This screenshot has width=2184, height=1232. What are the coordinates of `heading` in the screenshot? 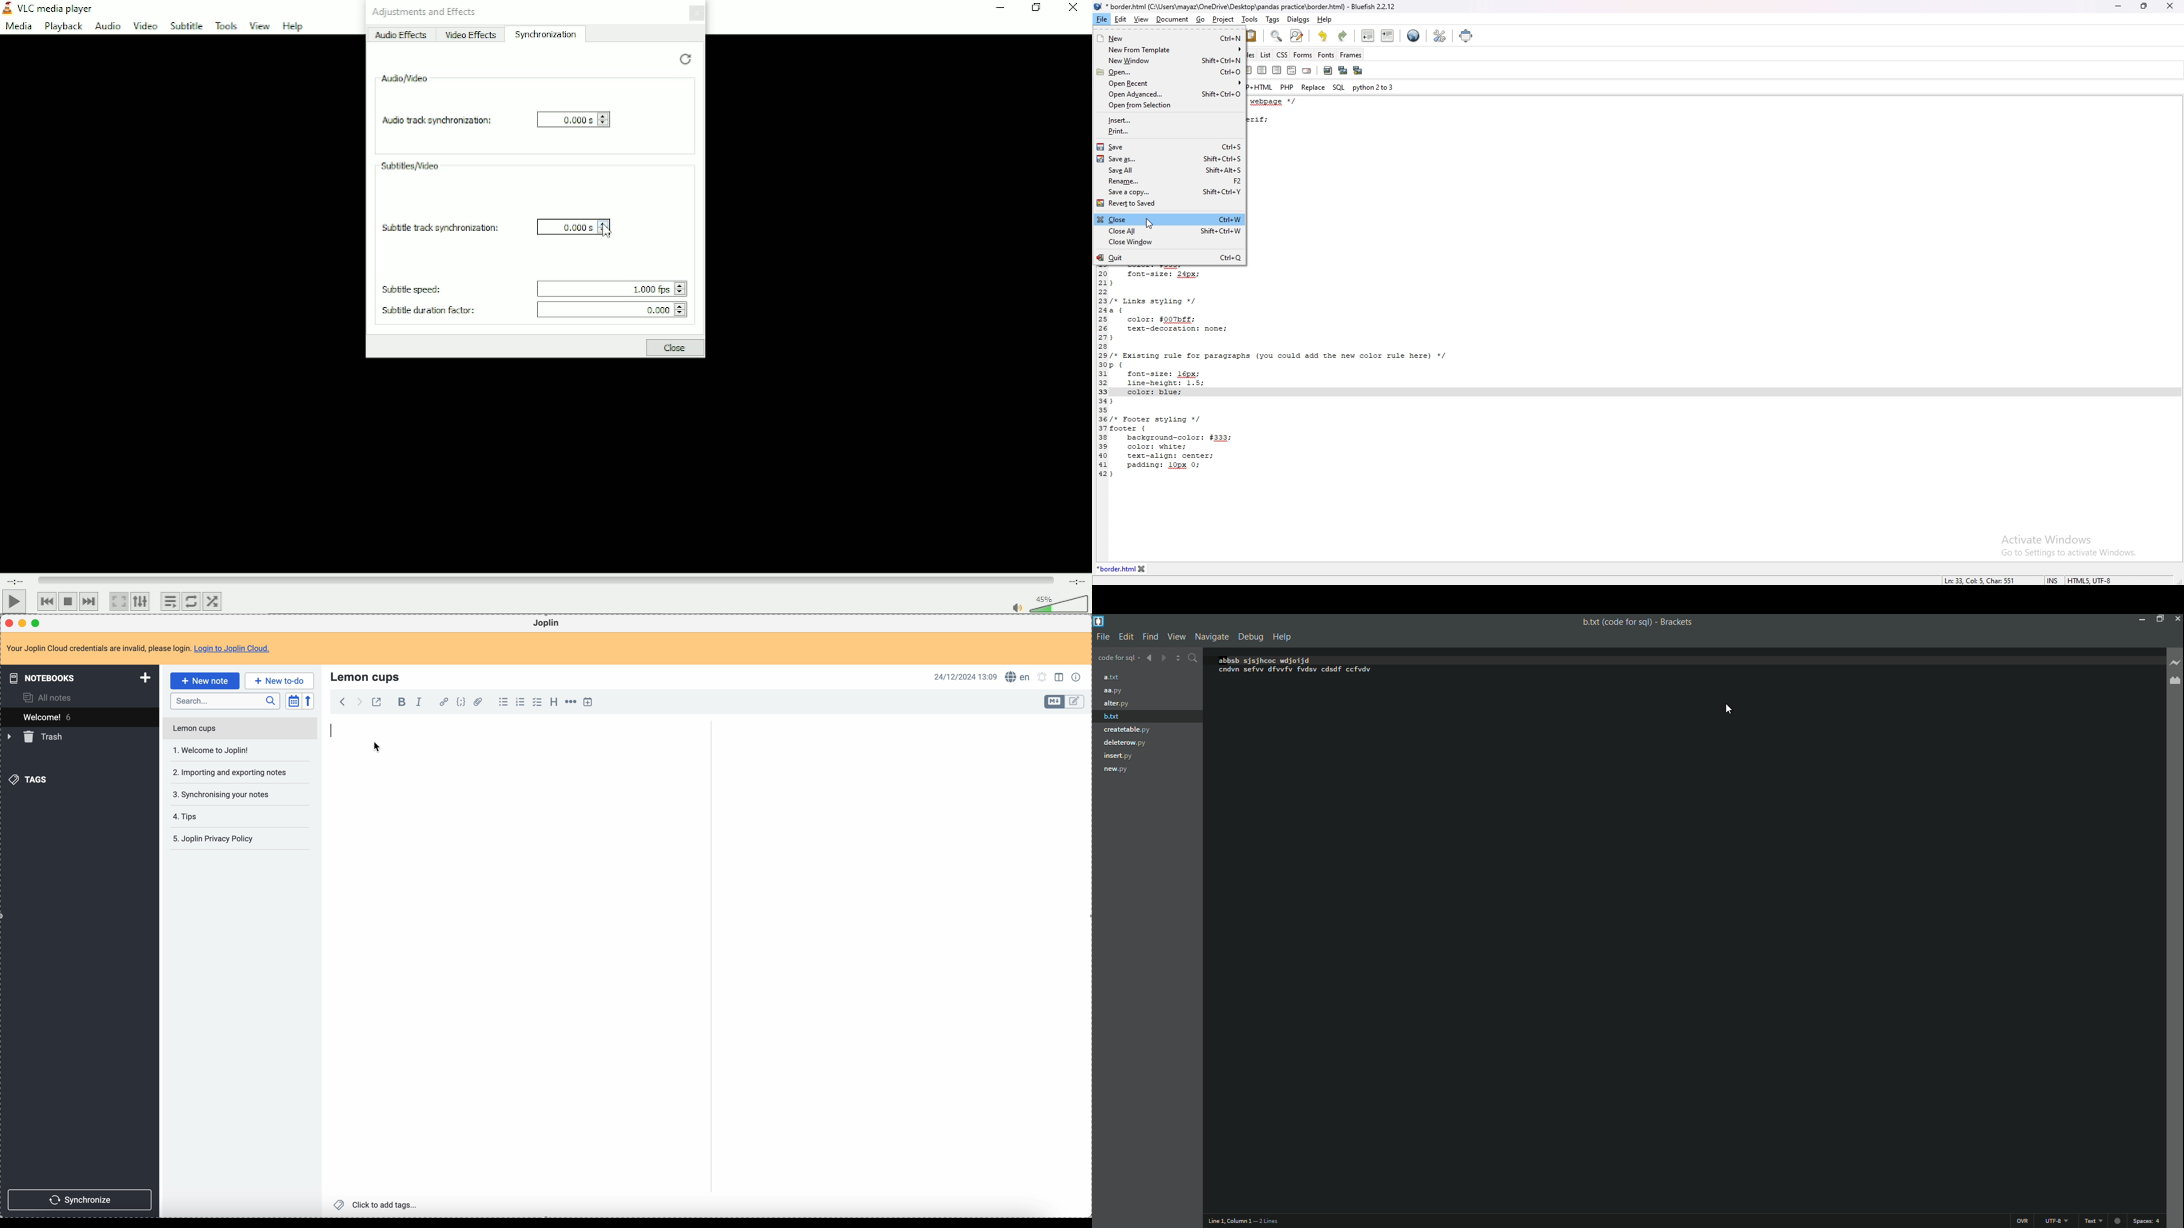 It's located at (553, 701).